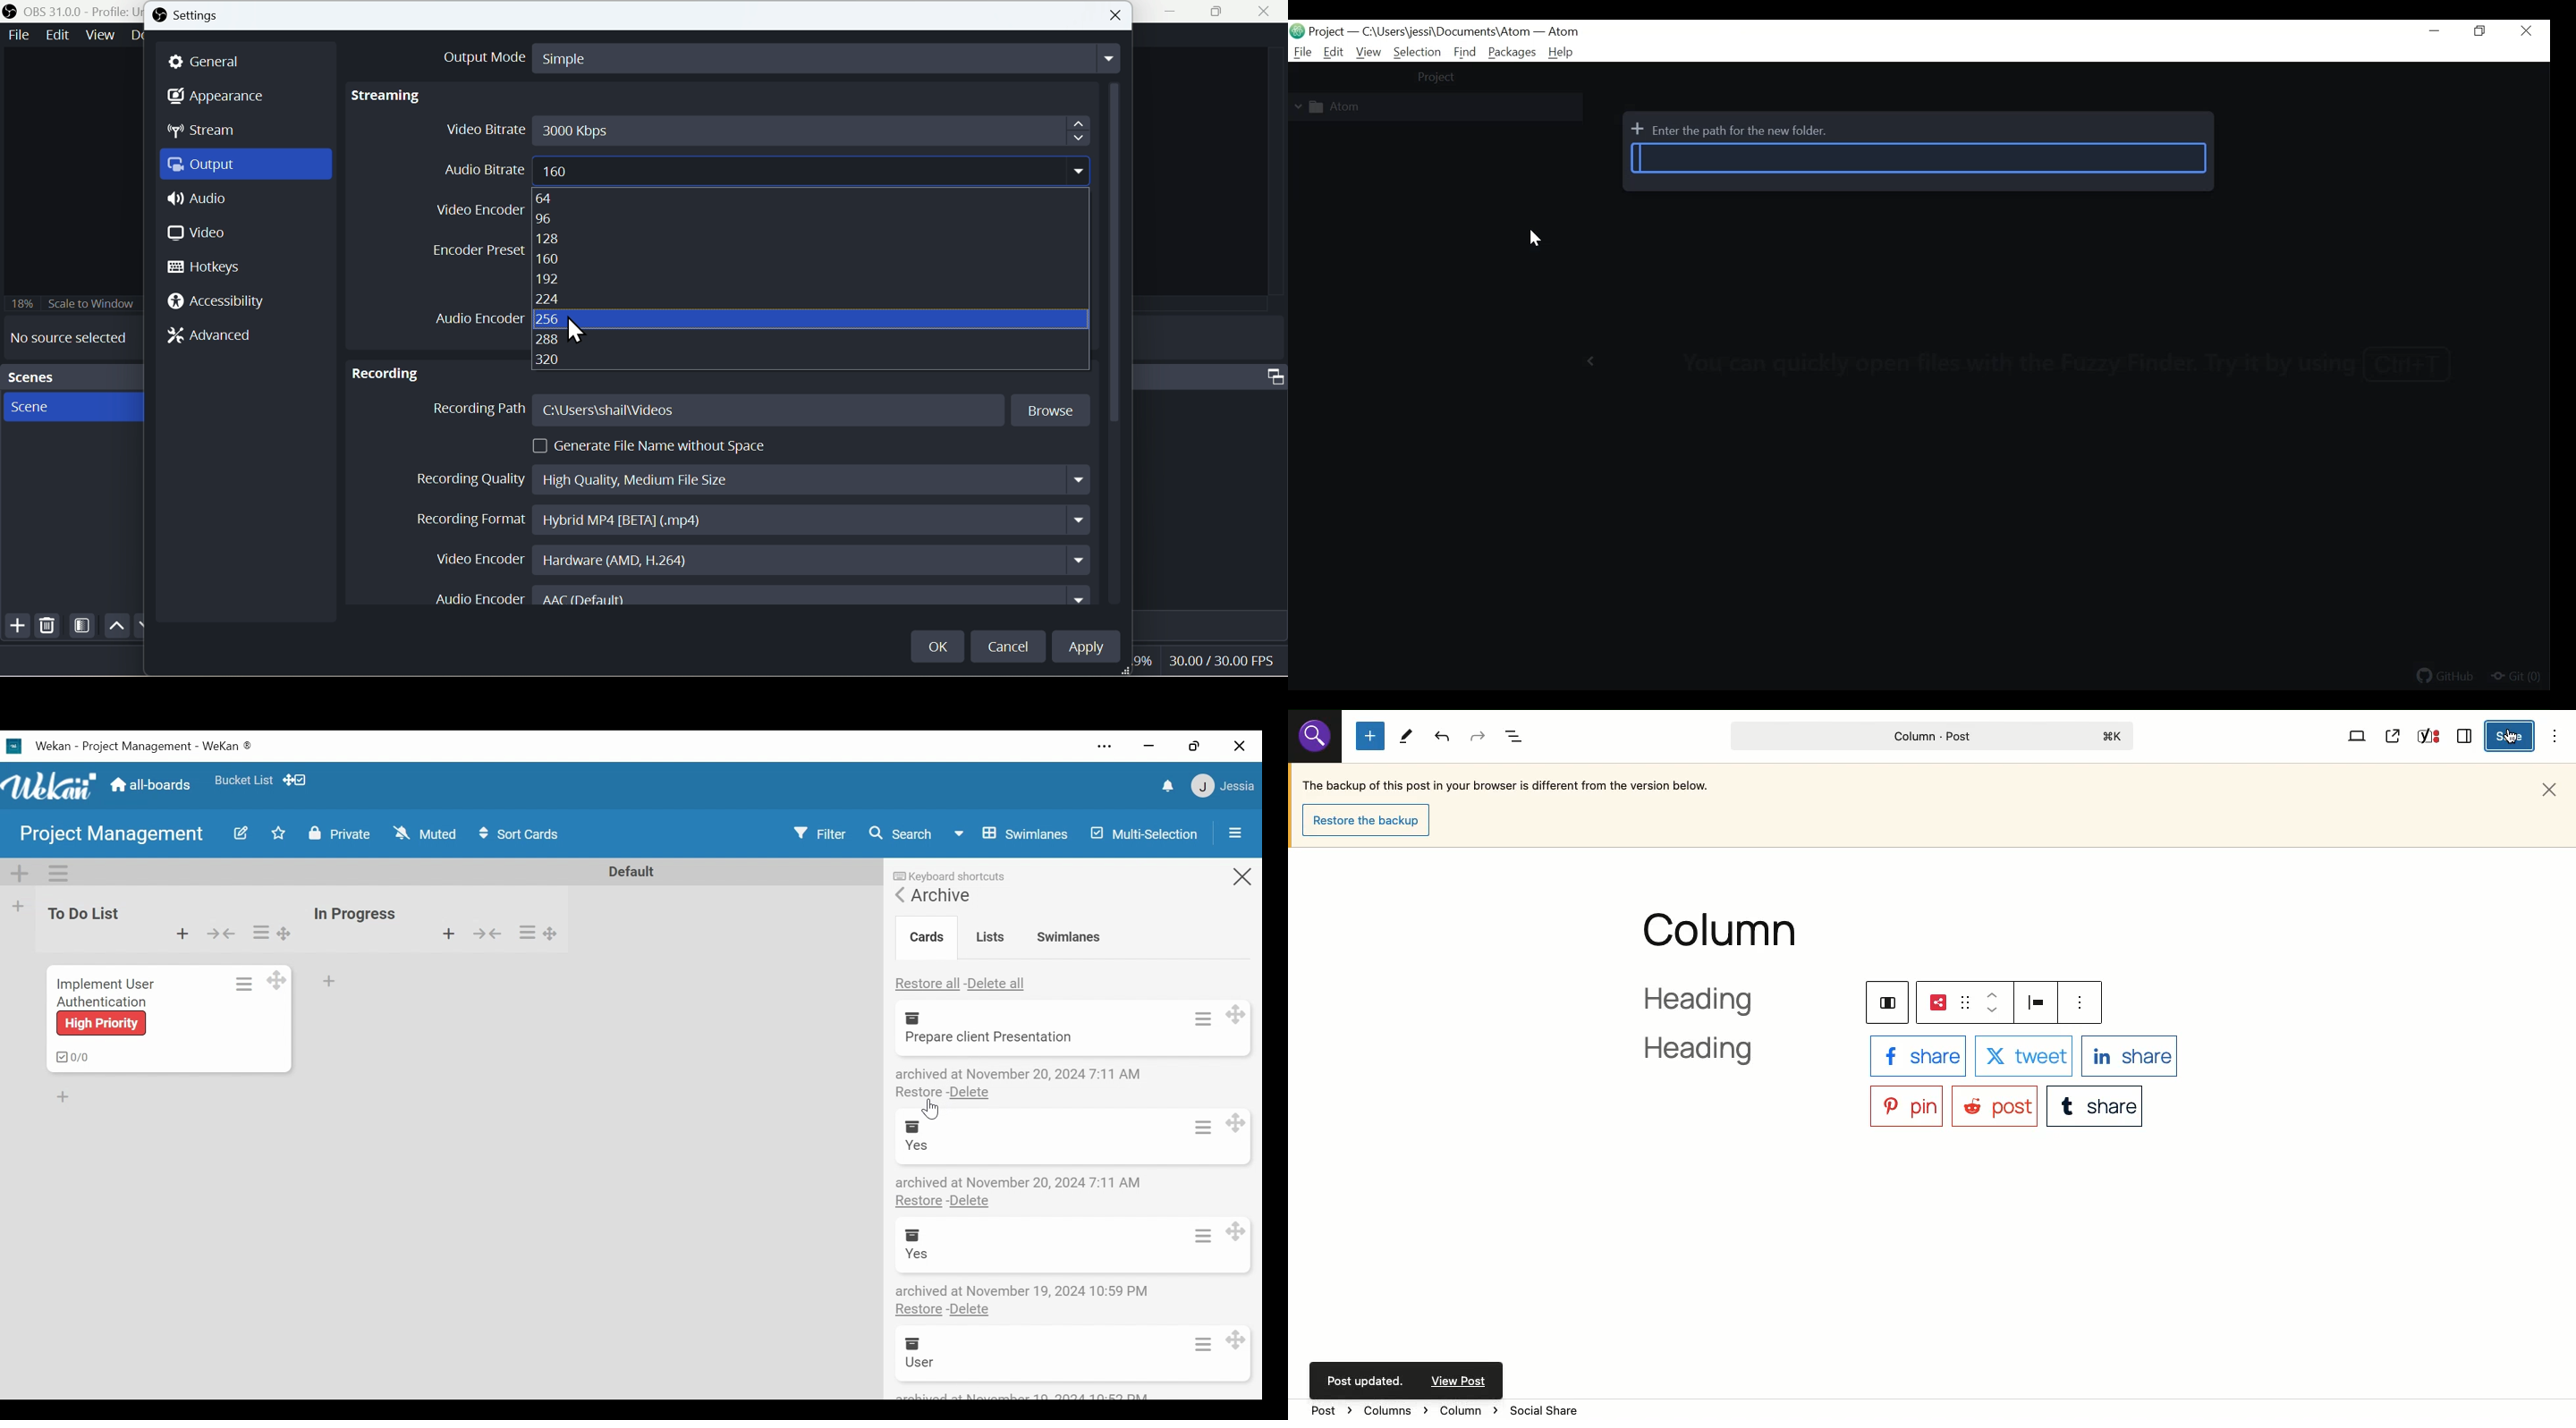  I want to click on Back, so click(900, 894).